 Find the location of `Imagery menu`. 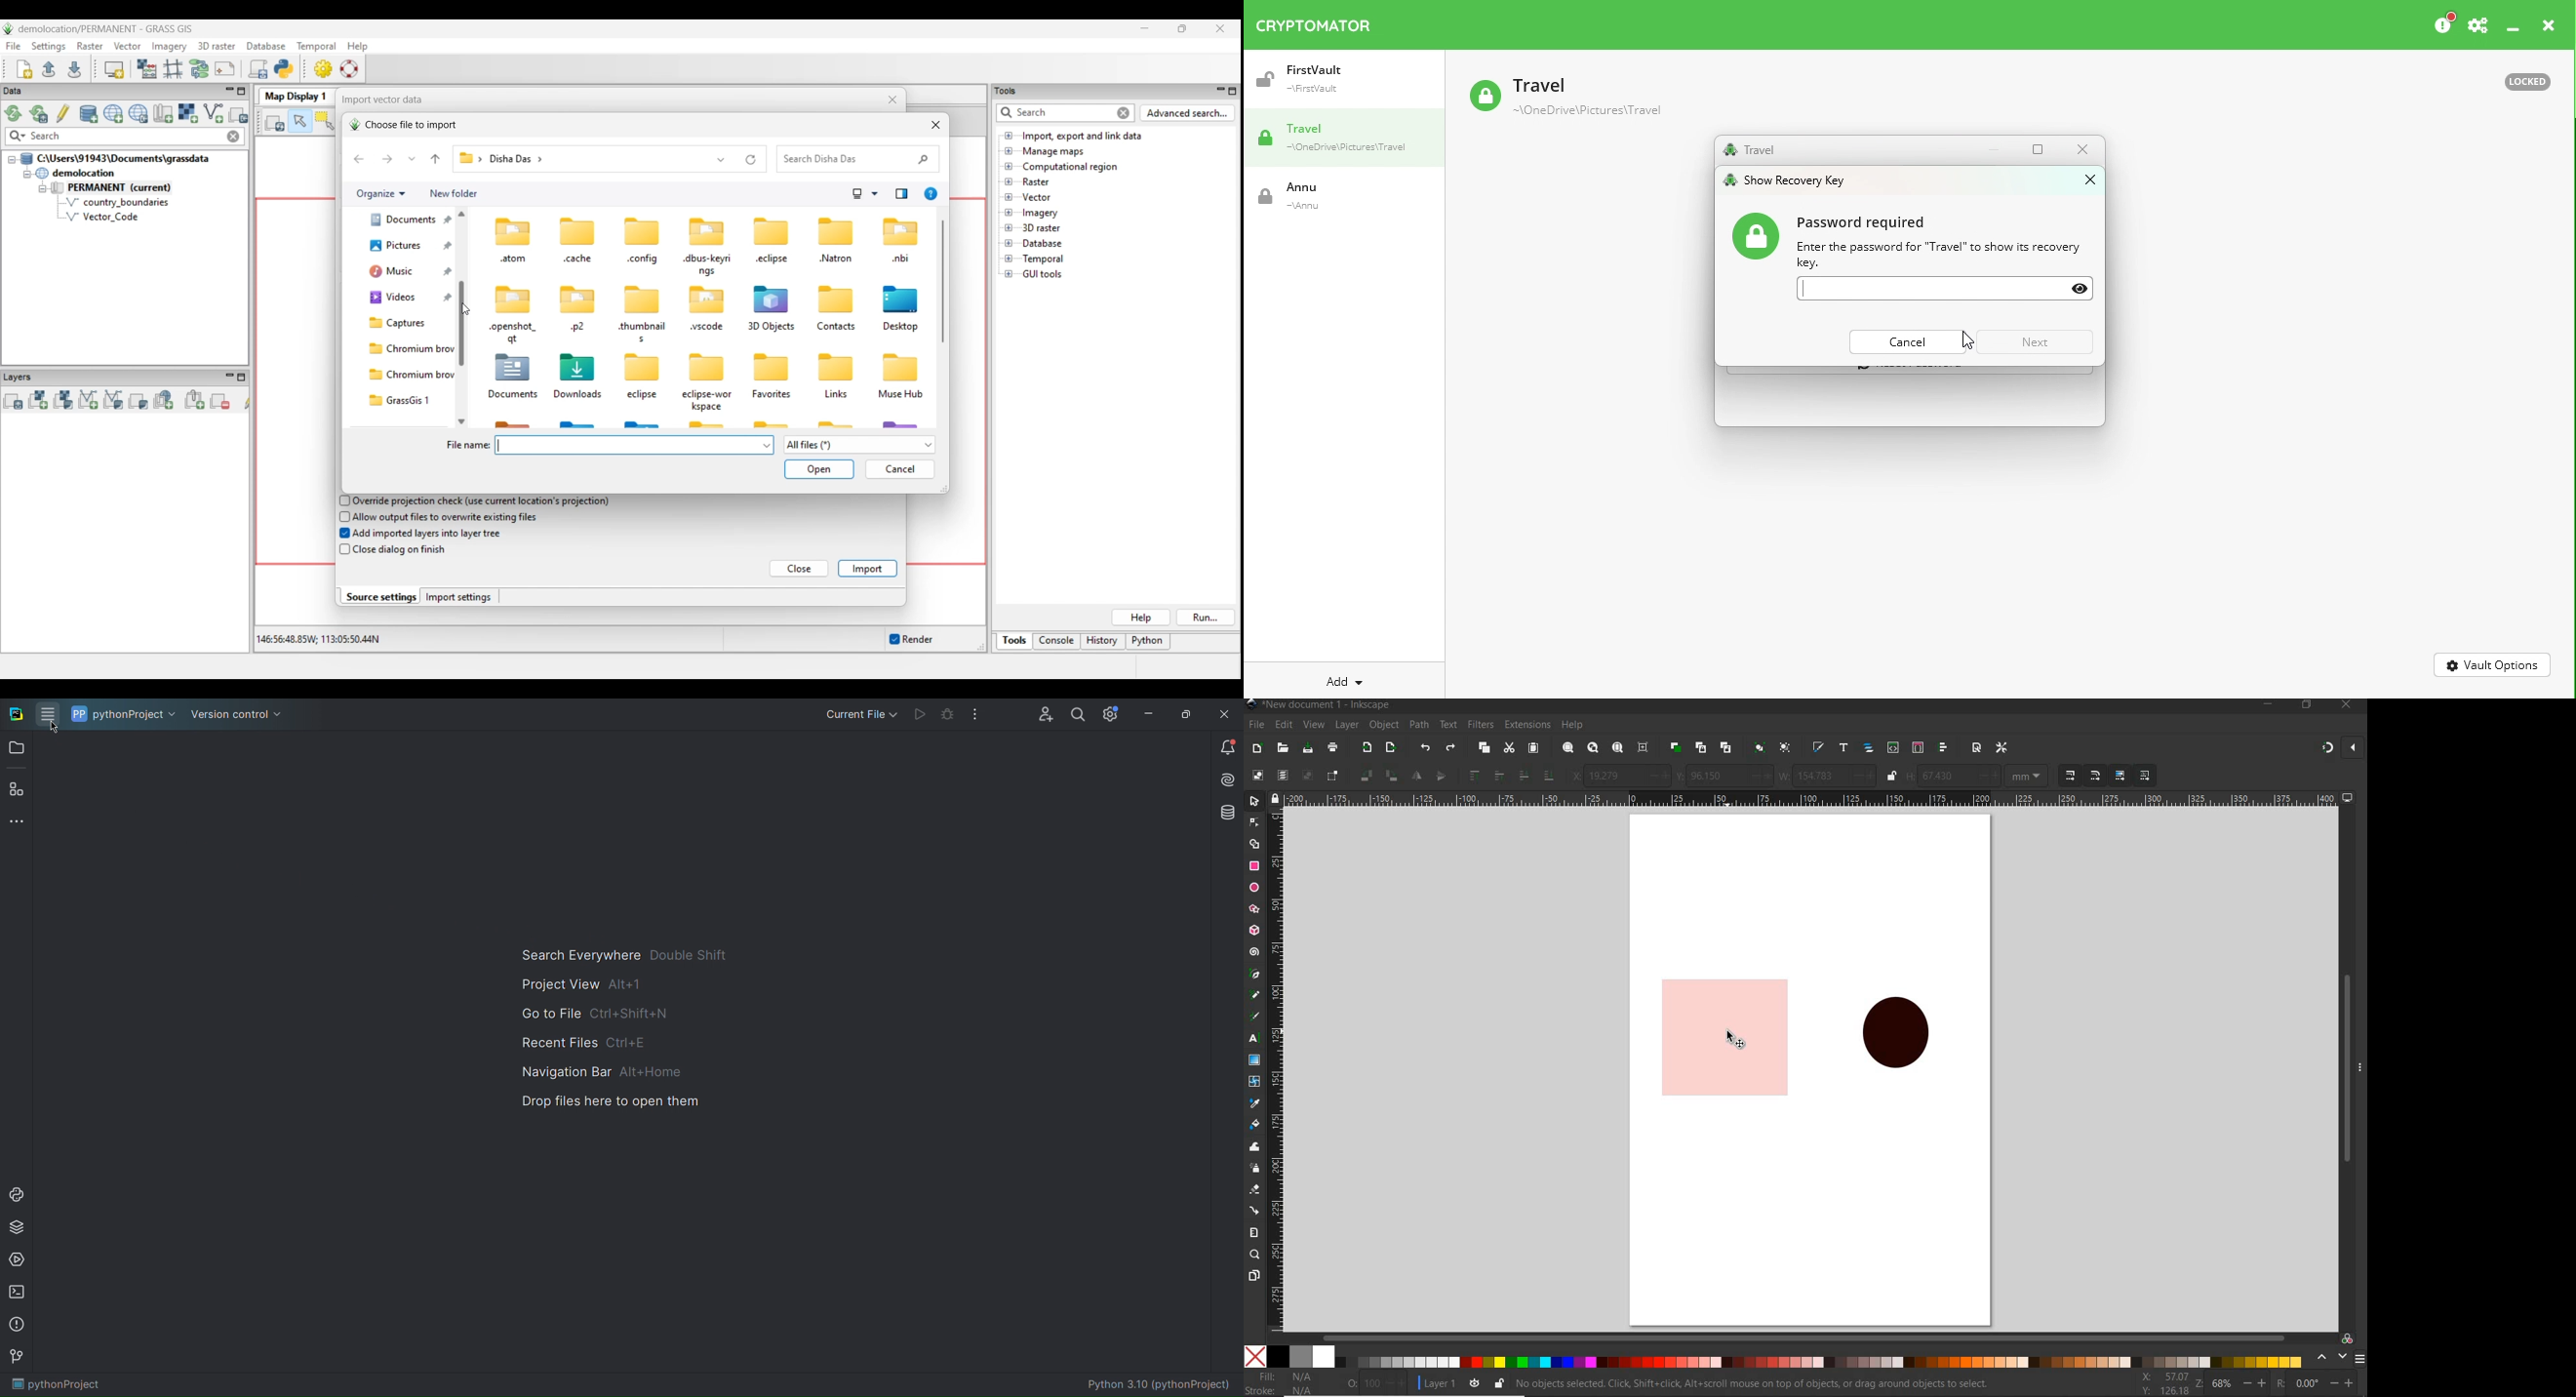

Imagery menu is located at coordinates (170, 47).